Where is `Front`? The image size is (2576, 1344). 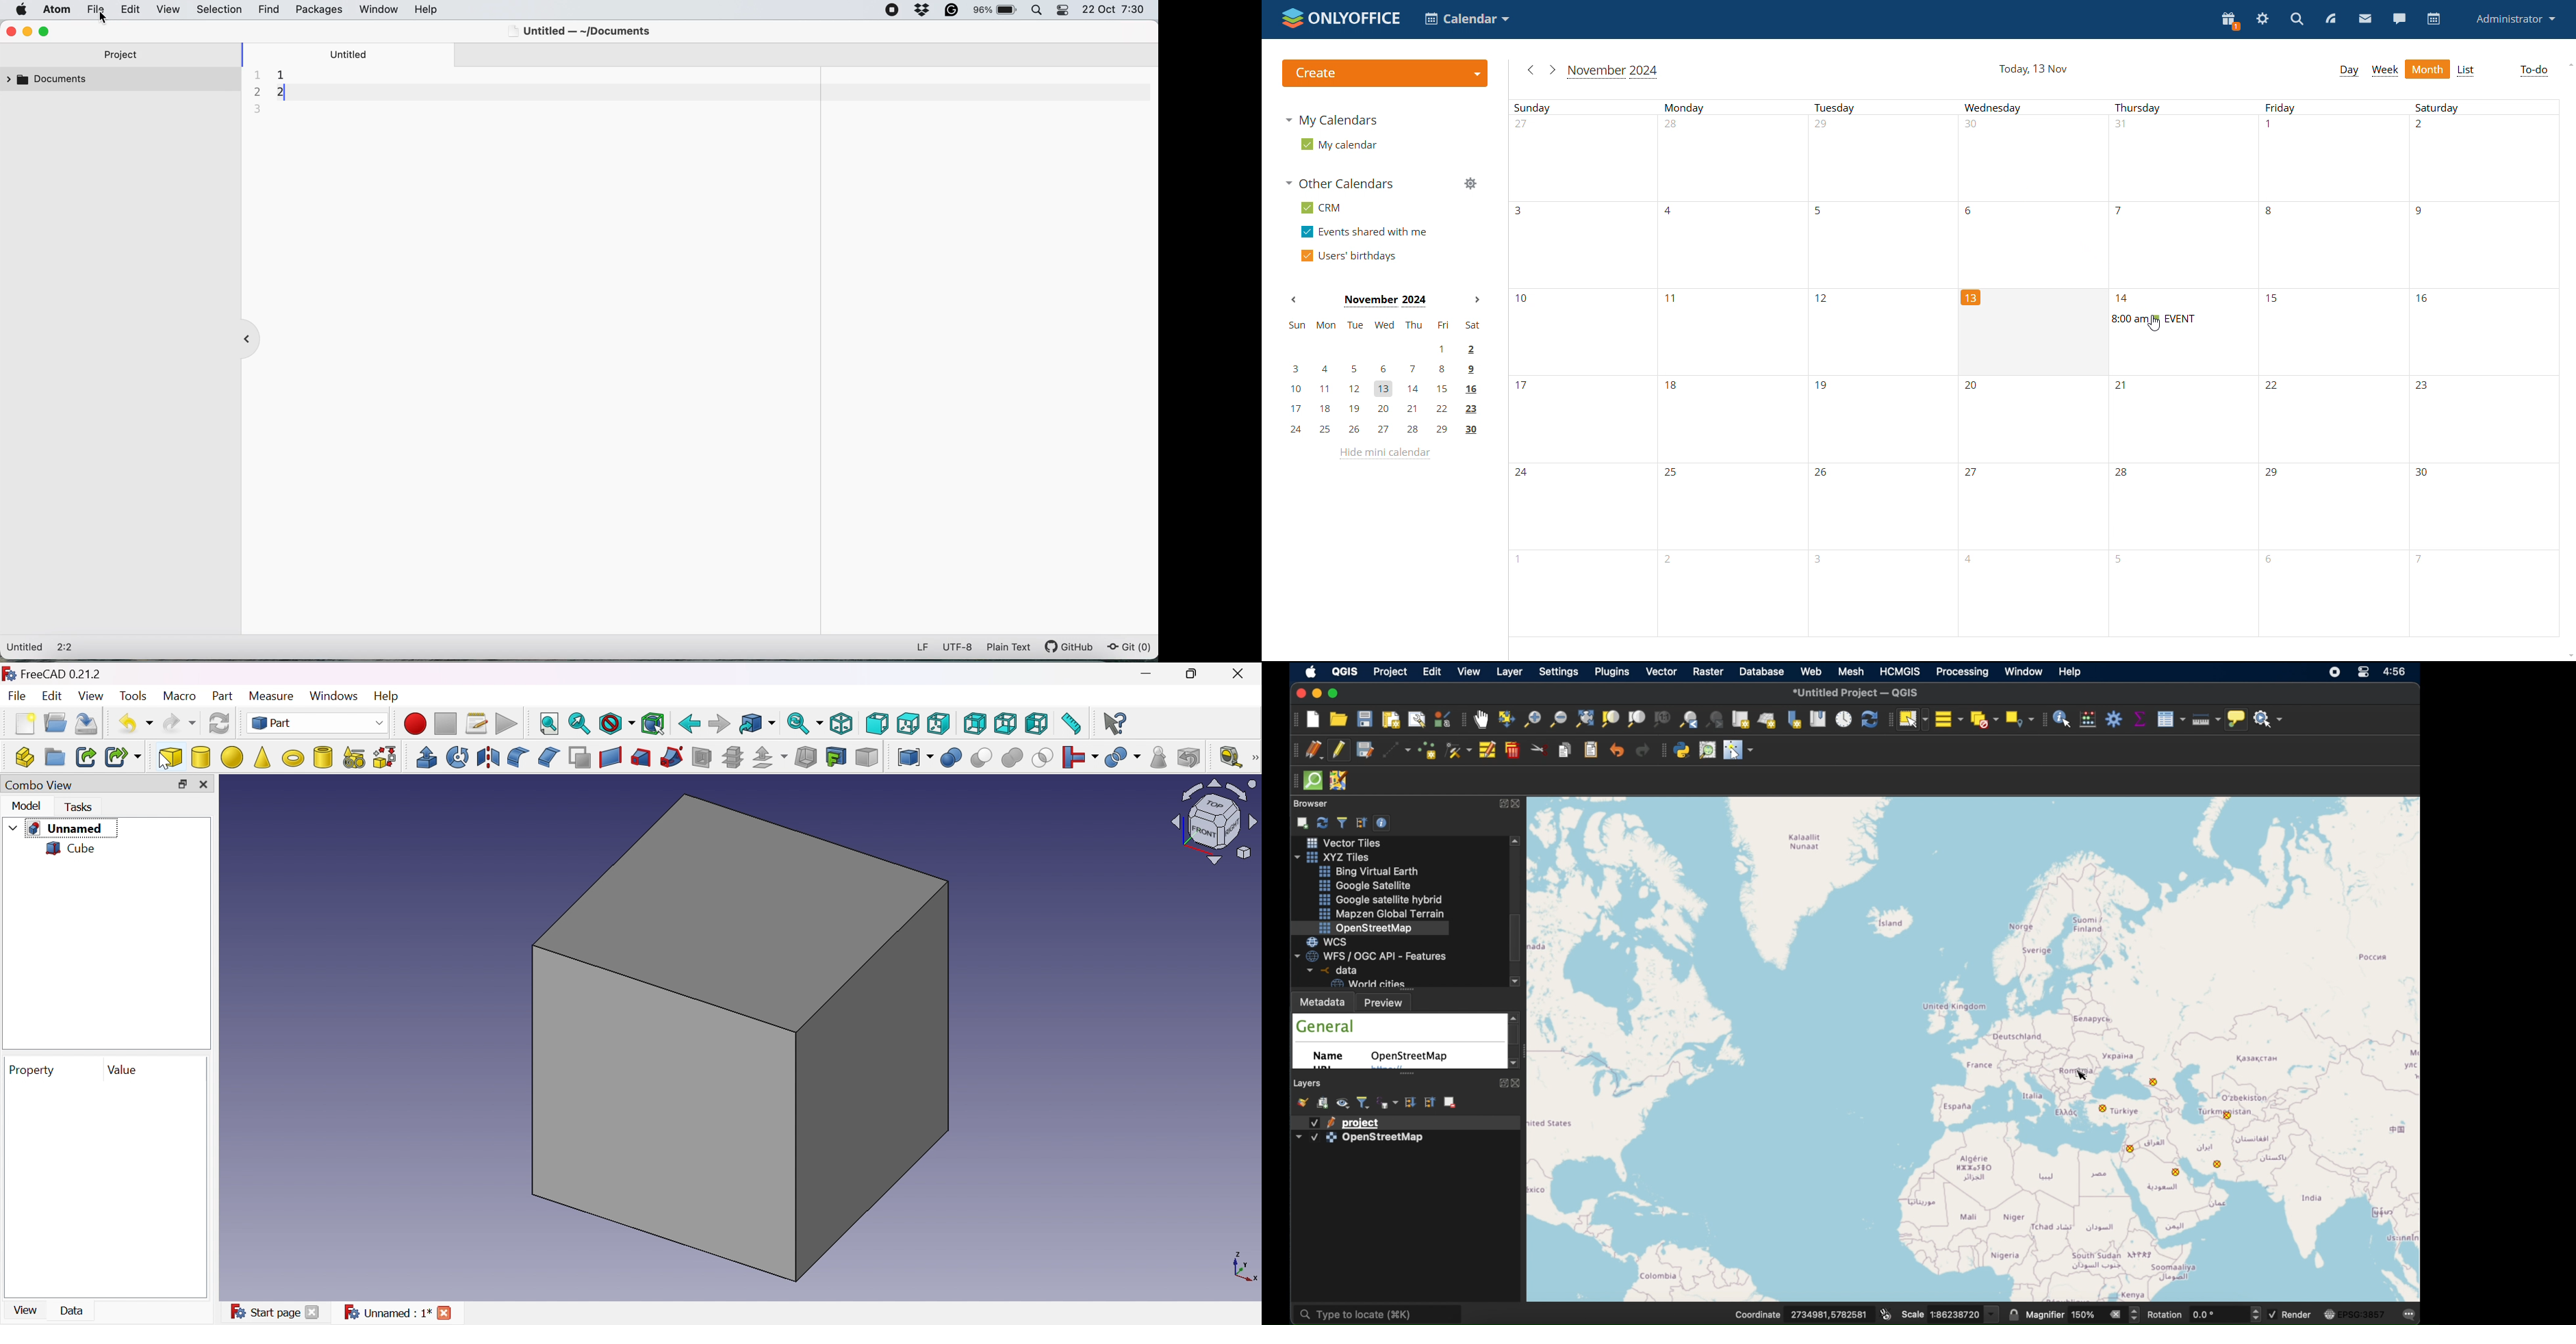
Front is located at coordinates (878, 724).